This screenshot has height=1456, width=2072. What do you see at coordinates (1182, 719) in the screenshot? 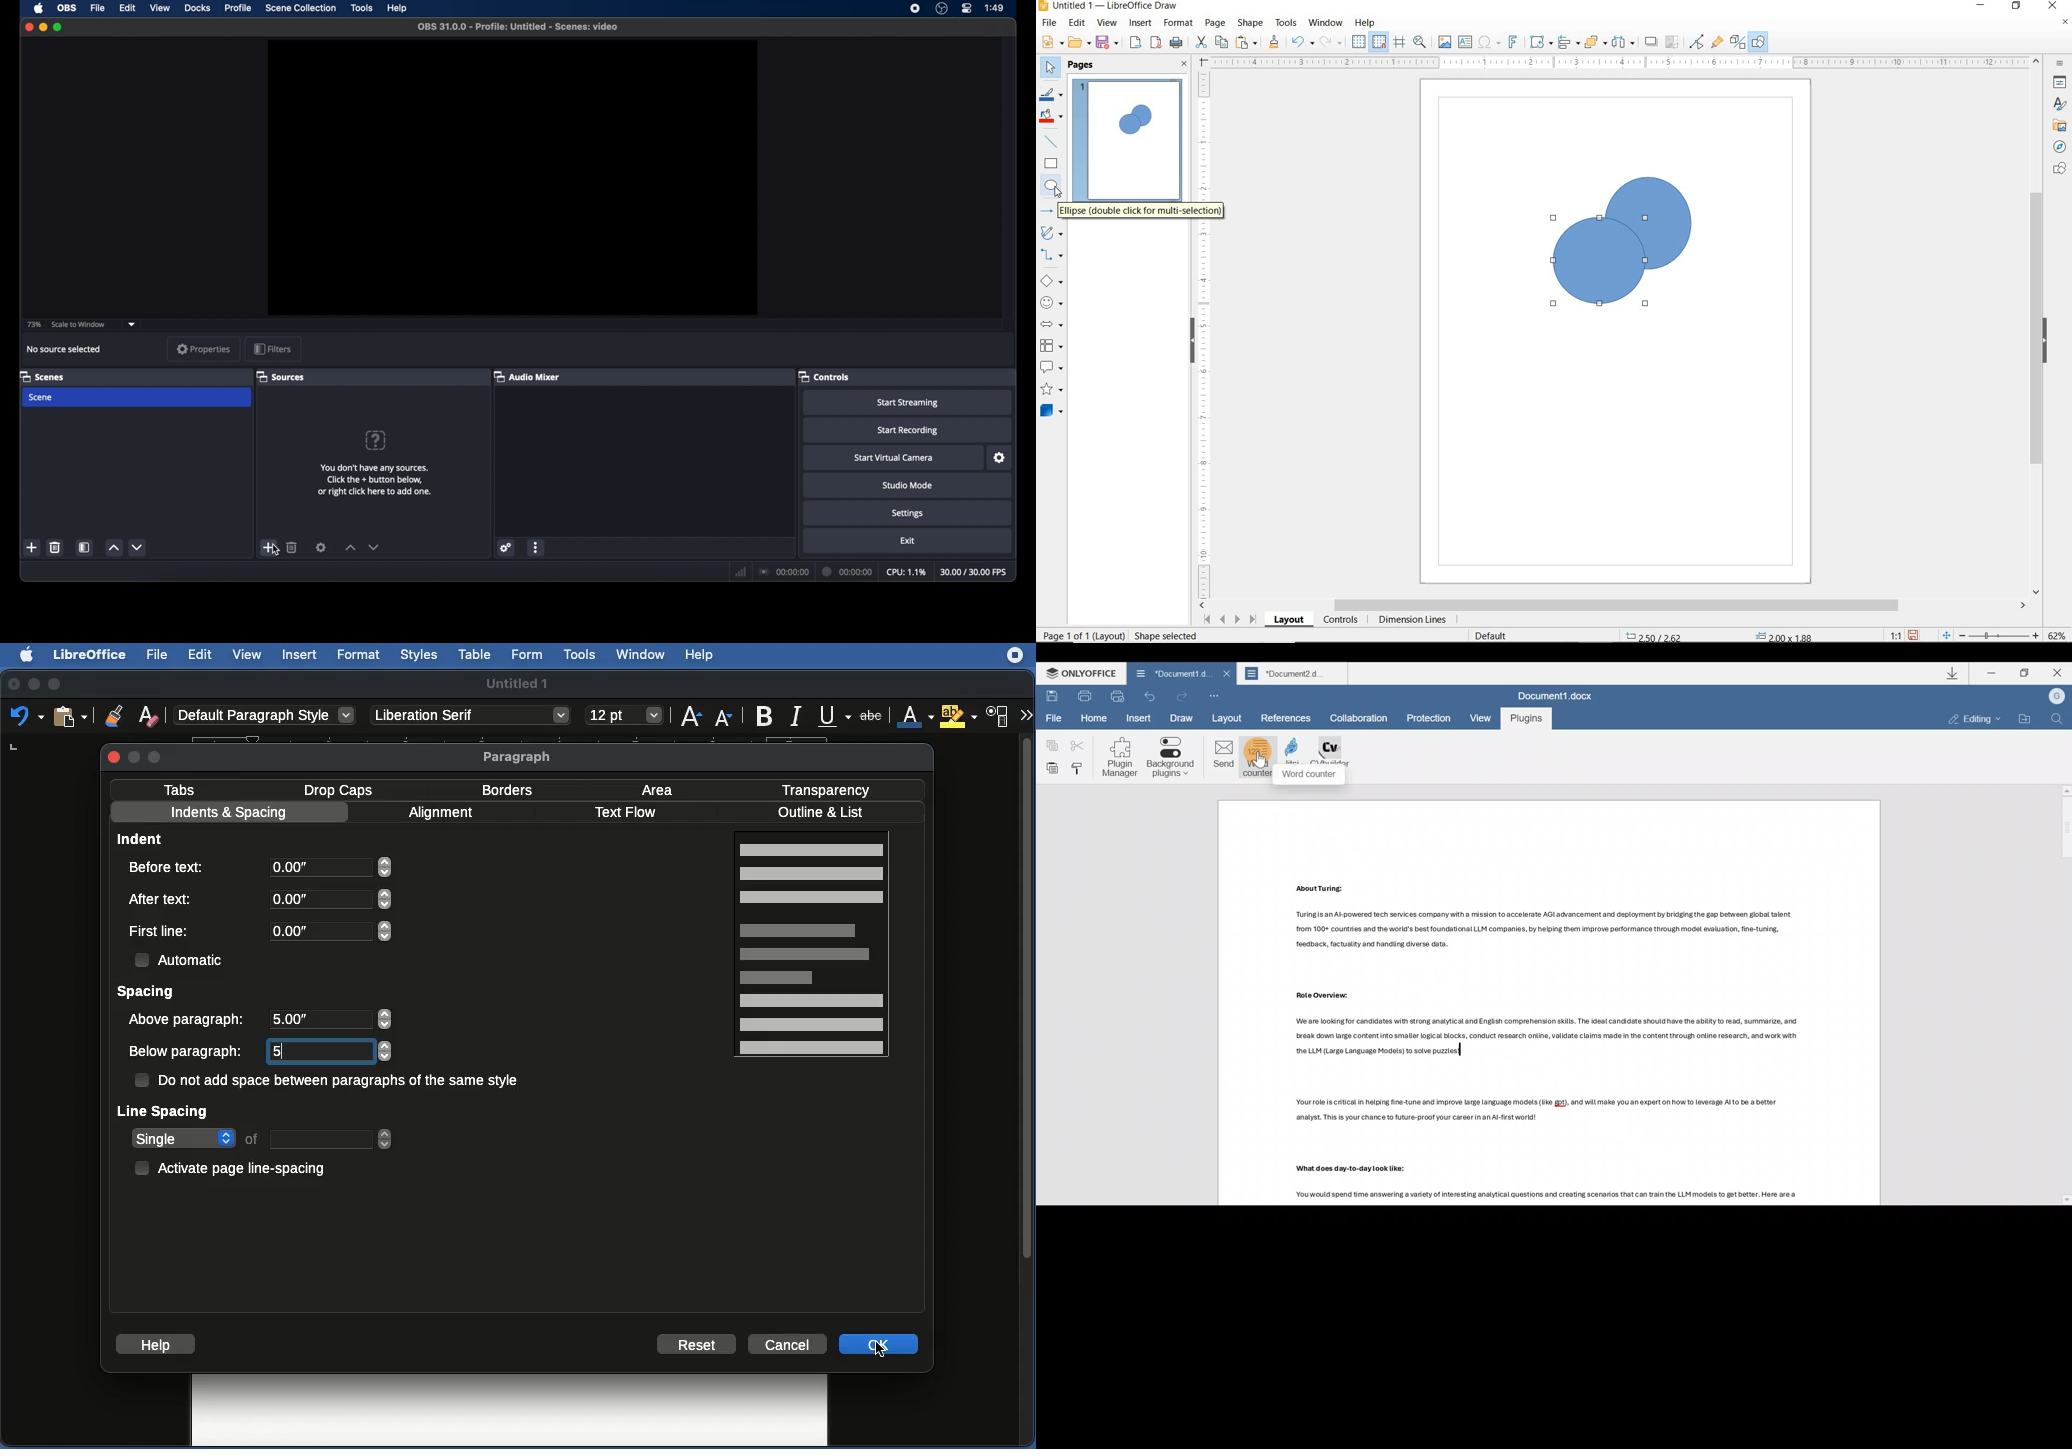
I see `Draw` at bounding box center [1182, 719].